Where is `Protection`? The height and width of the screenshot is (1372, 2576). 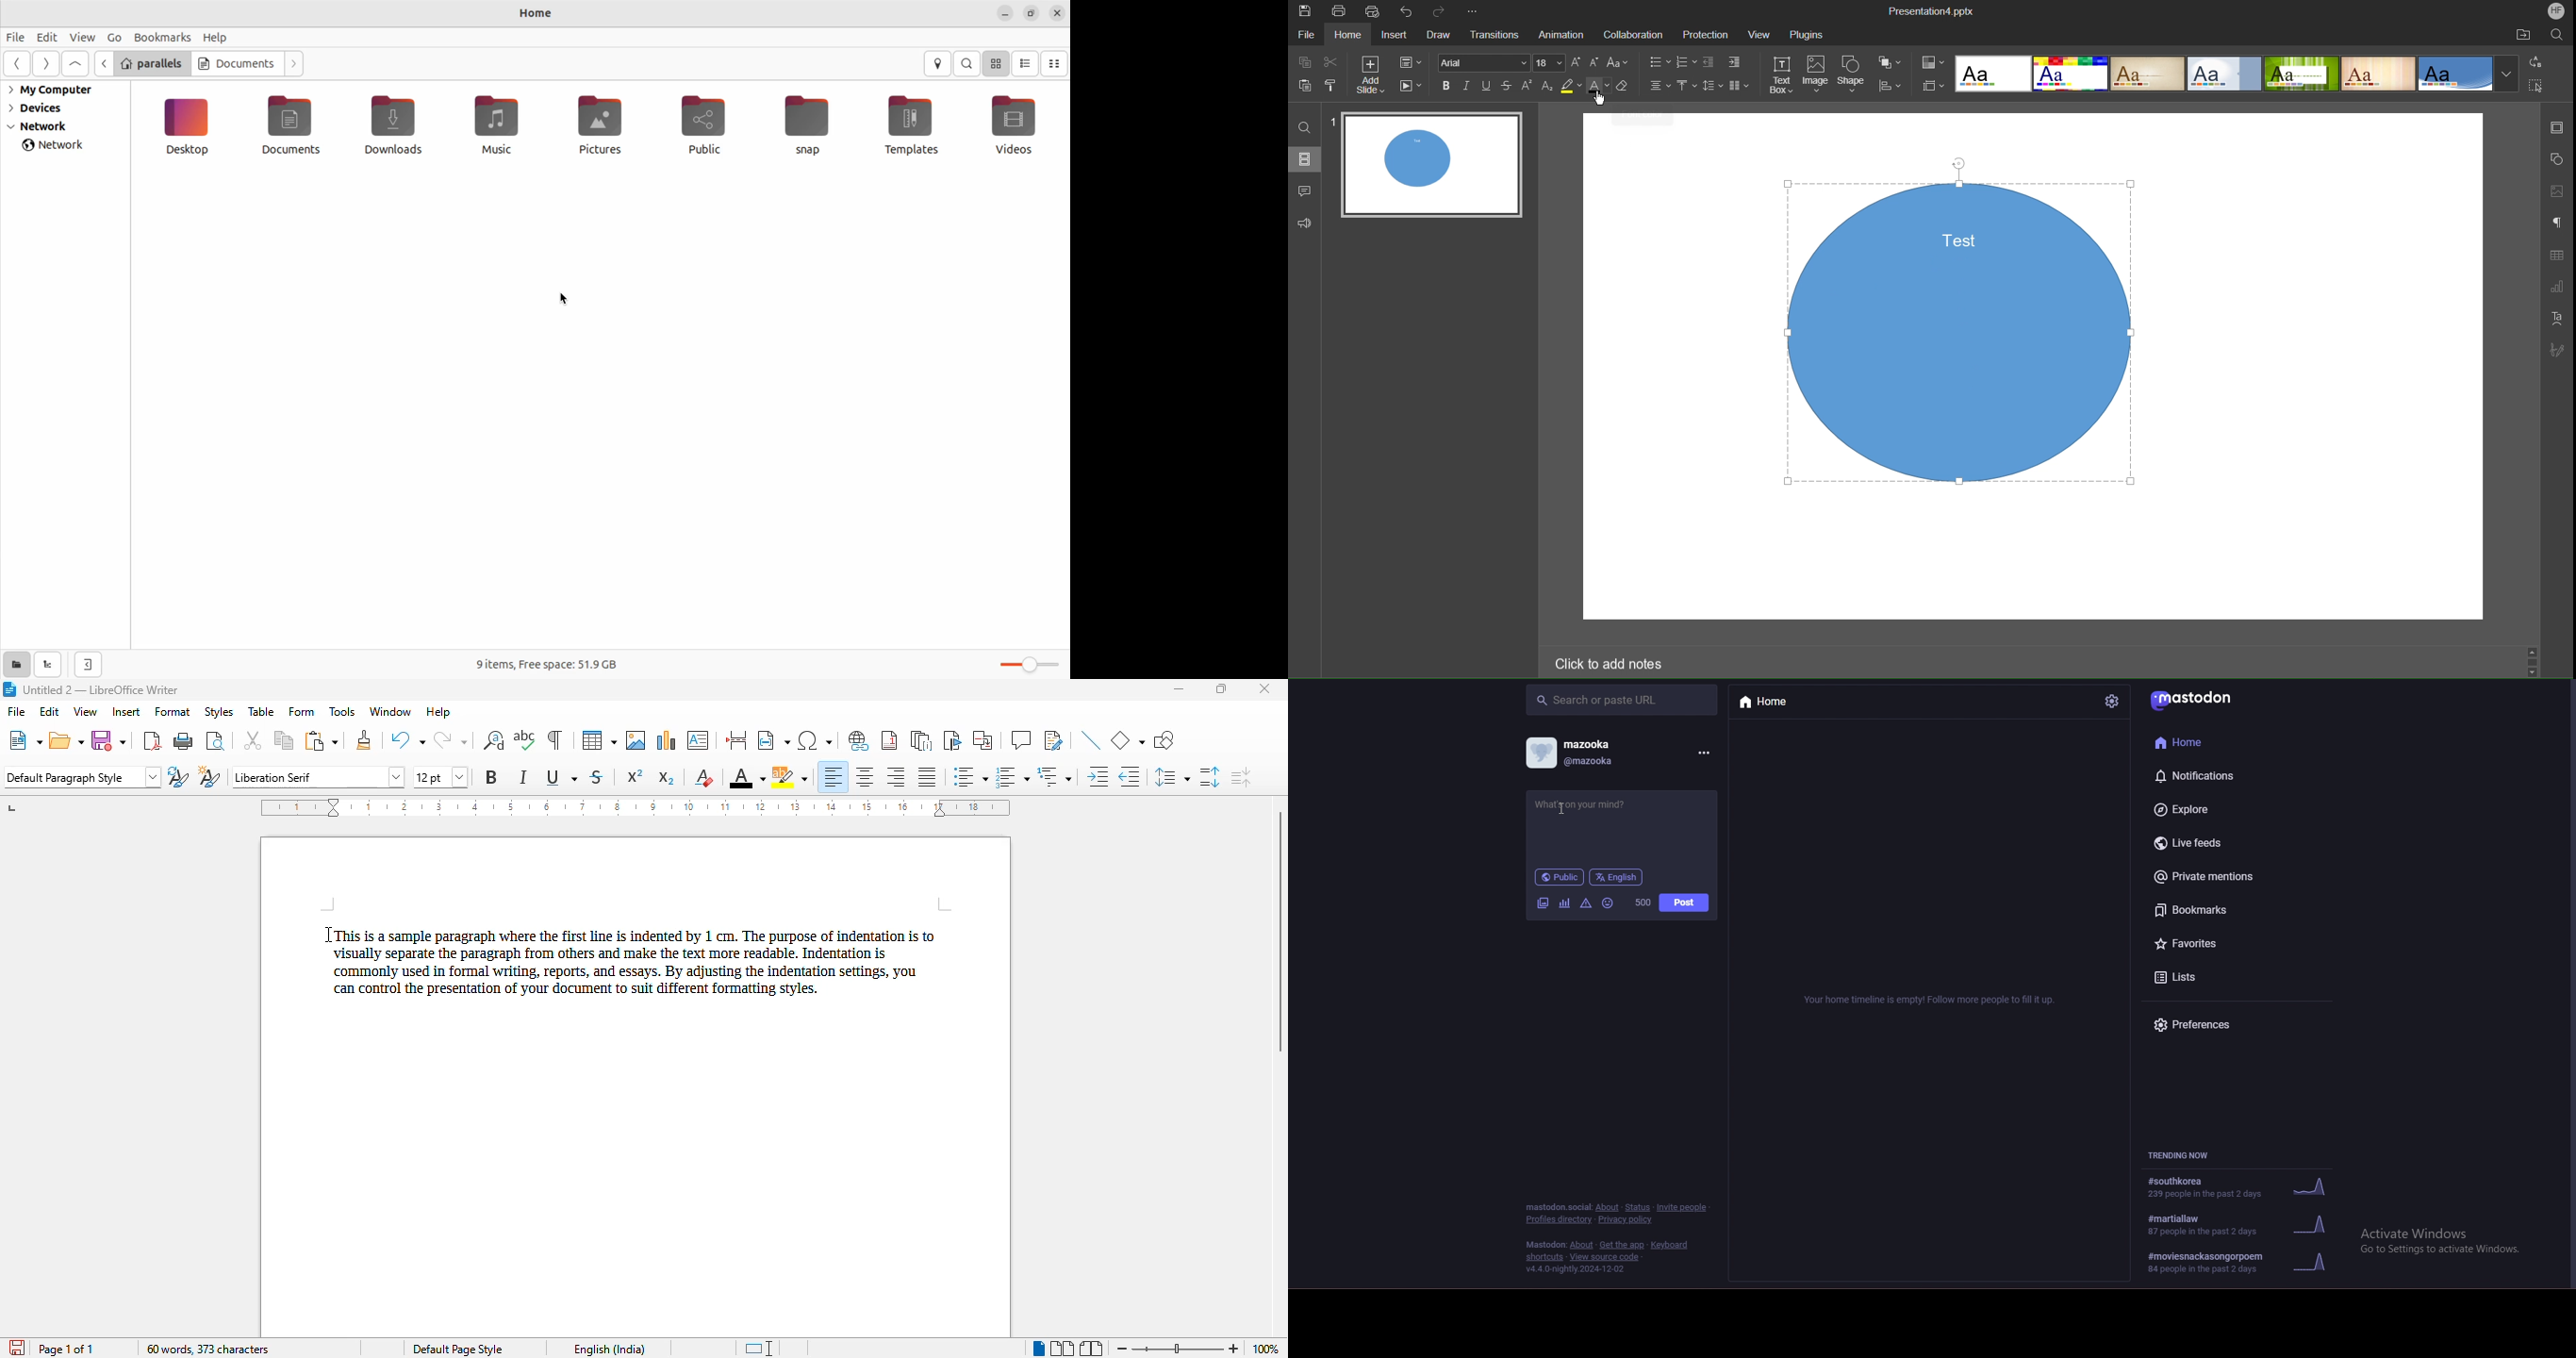 Protection is located at coordinates (1704, 34).